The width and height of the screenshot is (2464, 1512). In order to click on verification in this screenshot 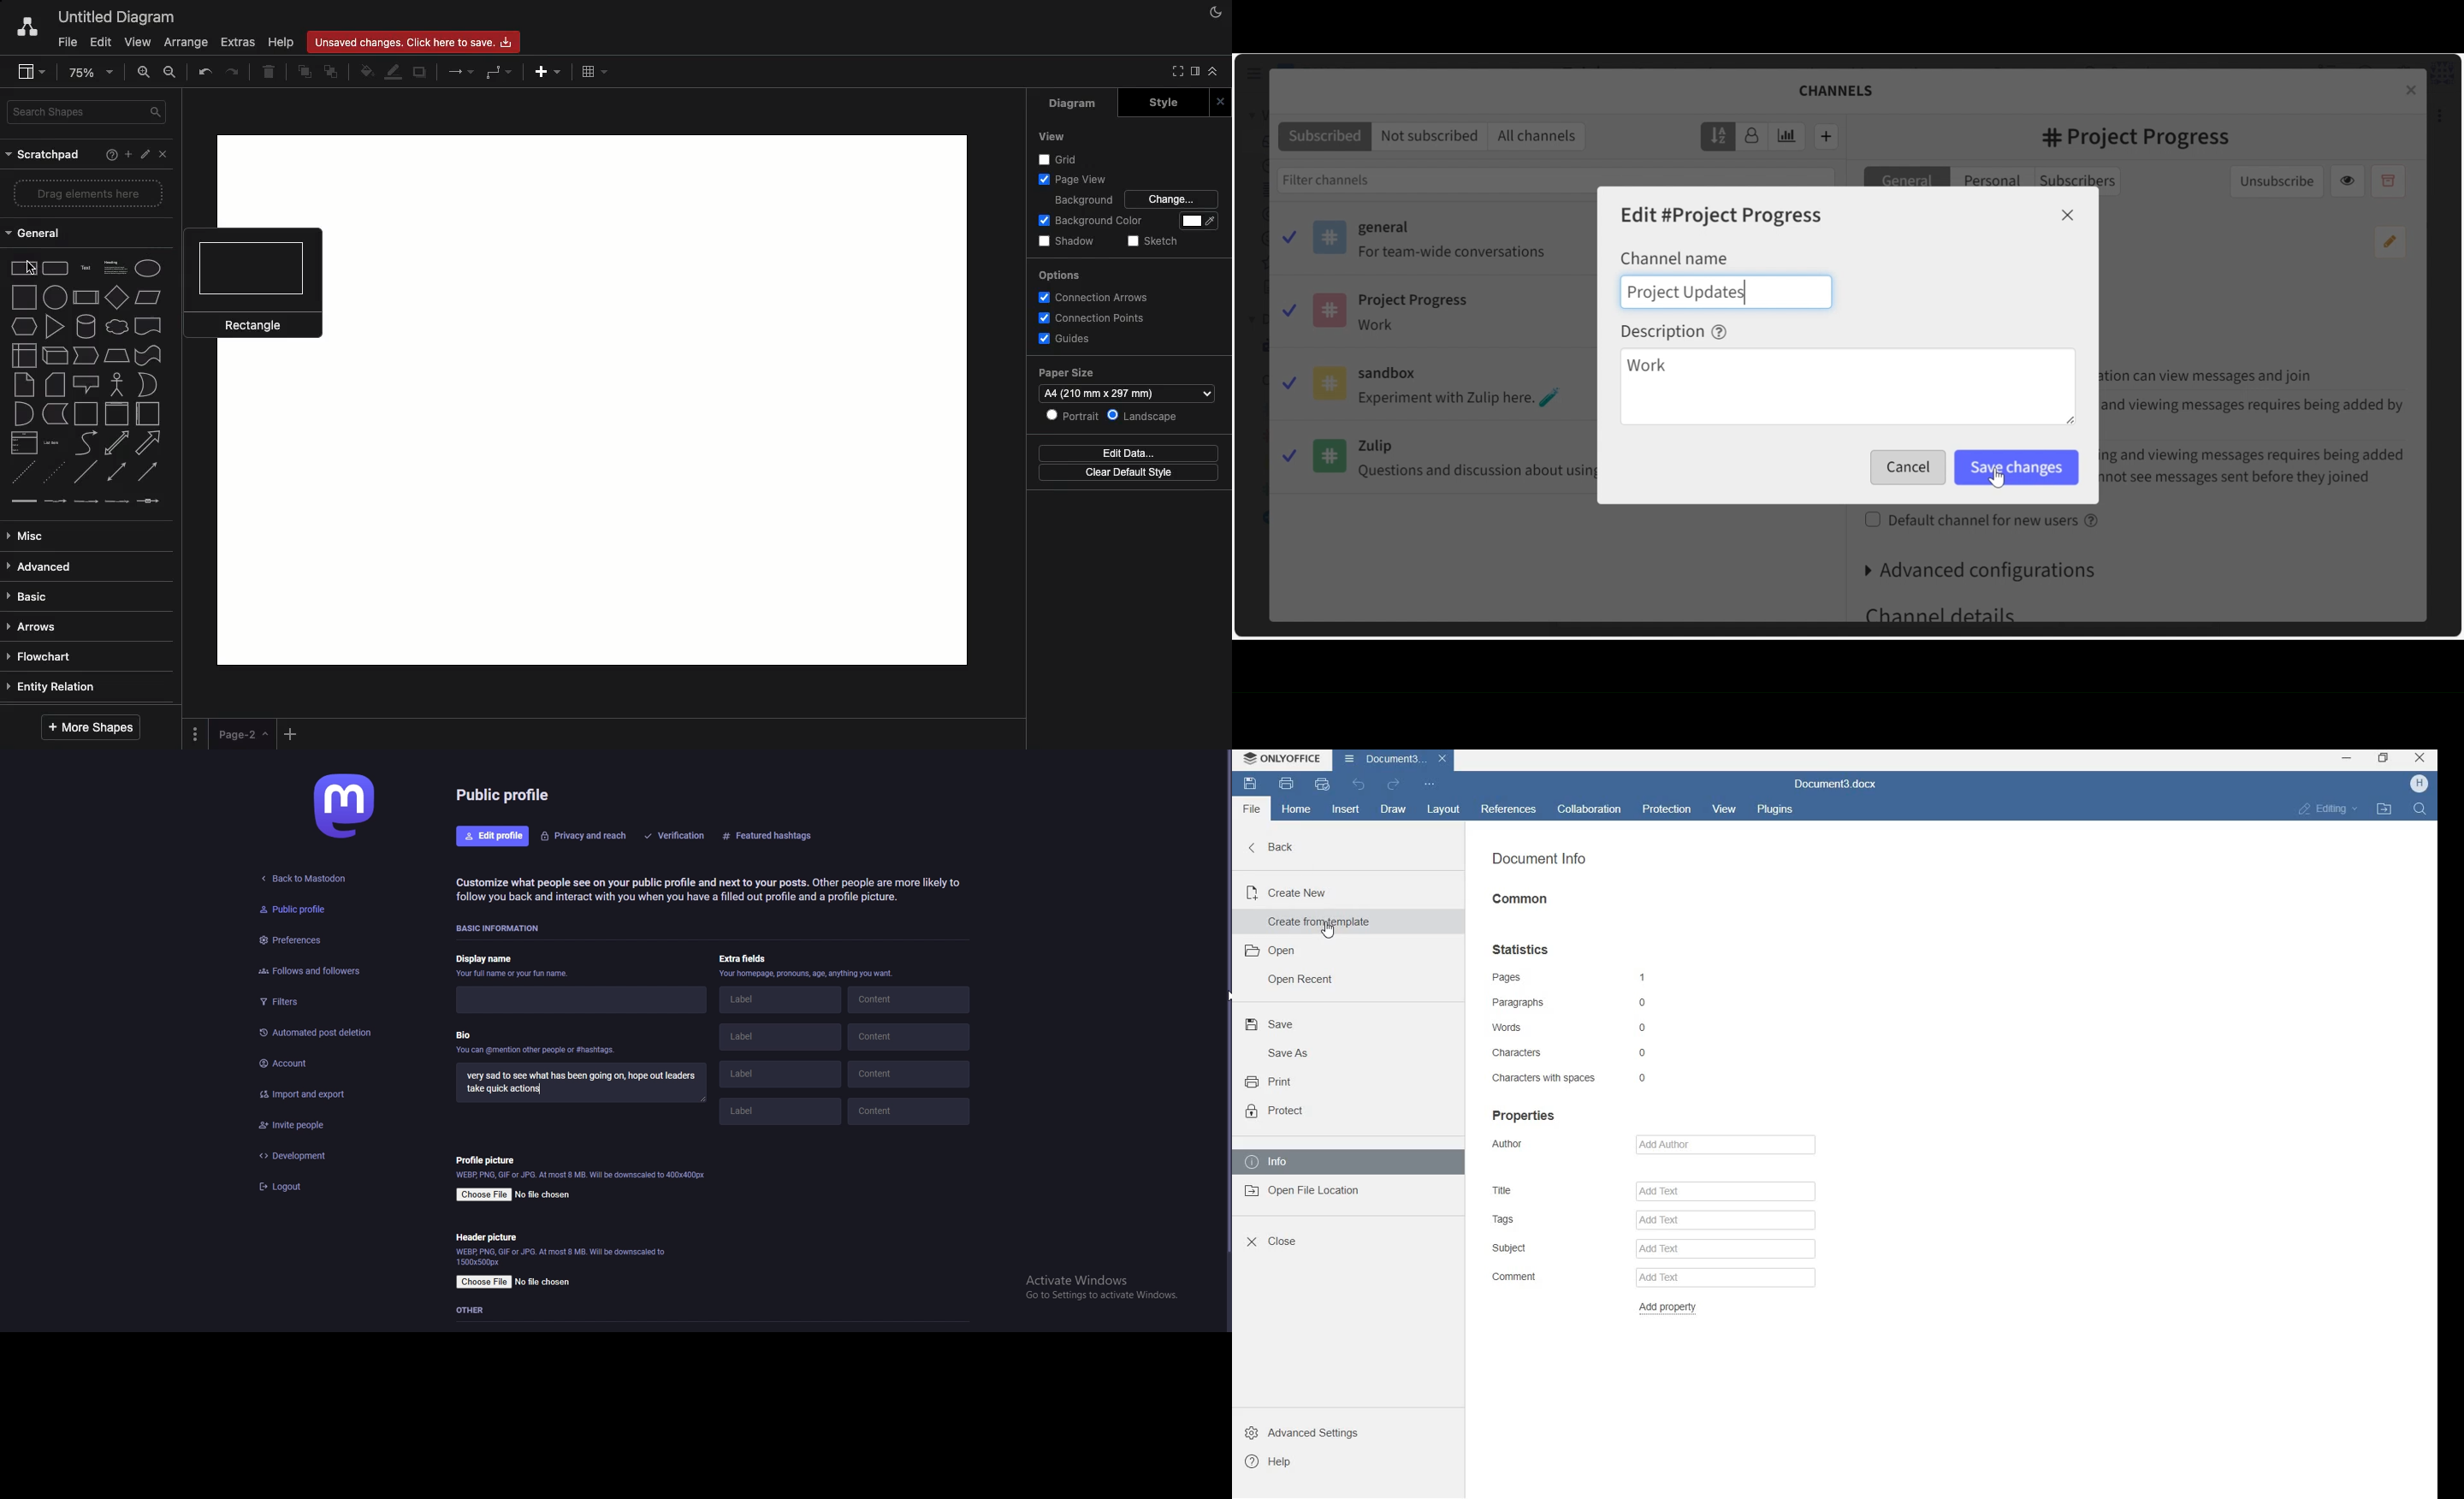, I will do `click(676, 835)`.